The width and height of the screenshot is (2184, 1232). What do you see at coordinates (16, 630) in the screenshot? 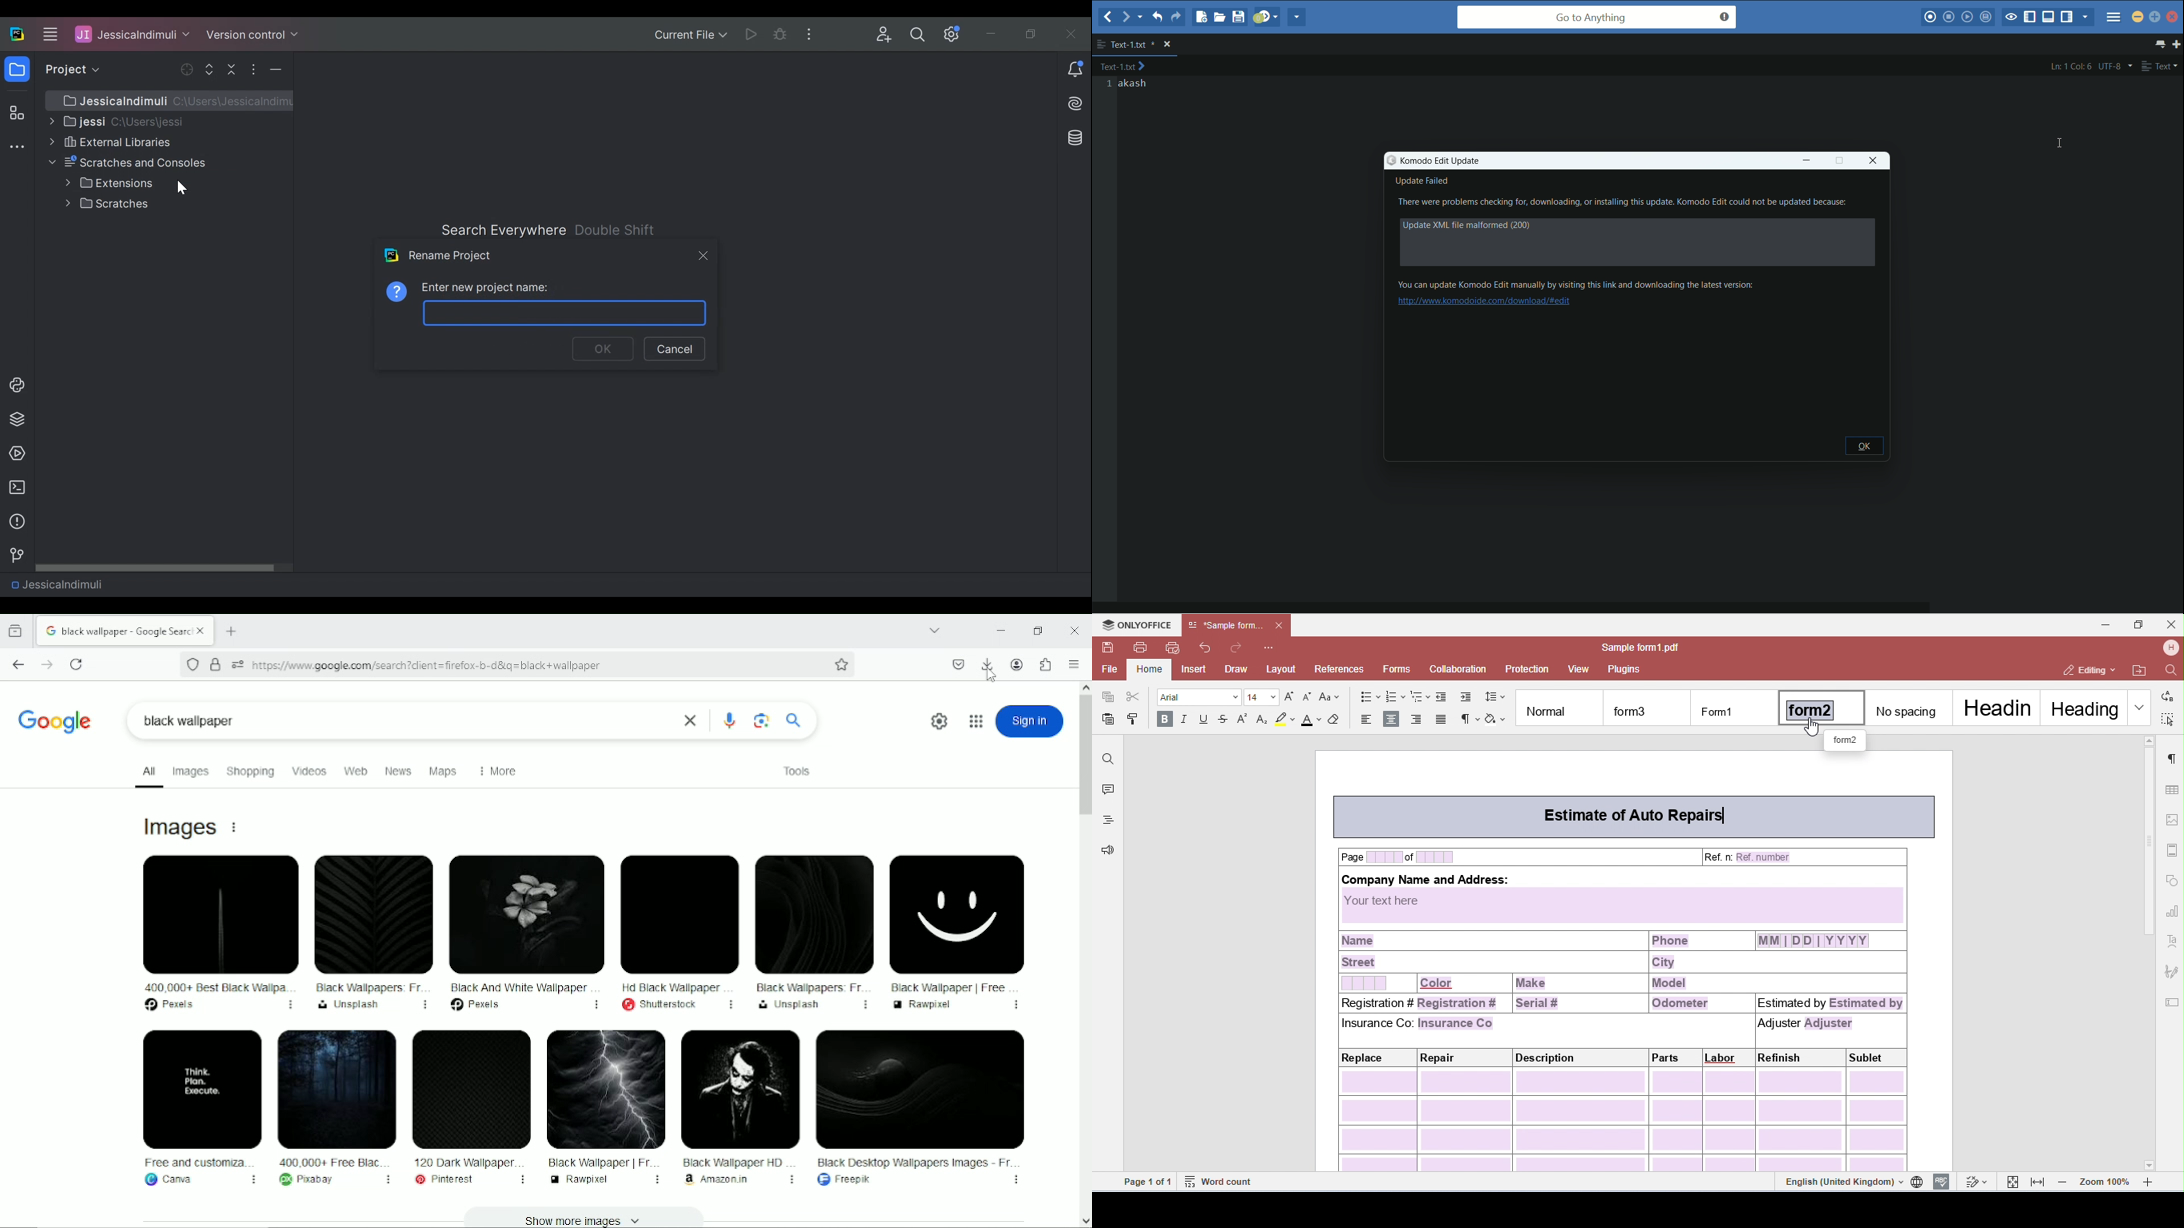
I see `View recent browsing` at bounding box center [16, 630].